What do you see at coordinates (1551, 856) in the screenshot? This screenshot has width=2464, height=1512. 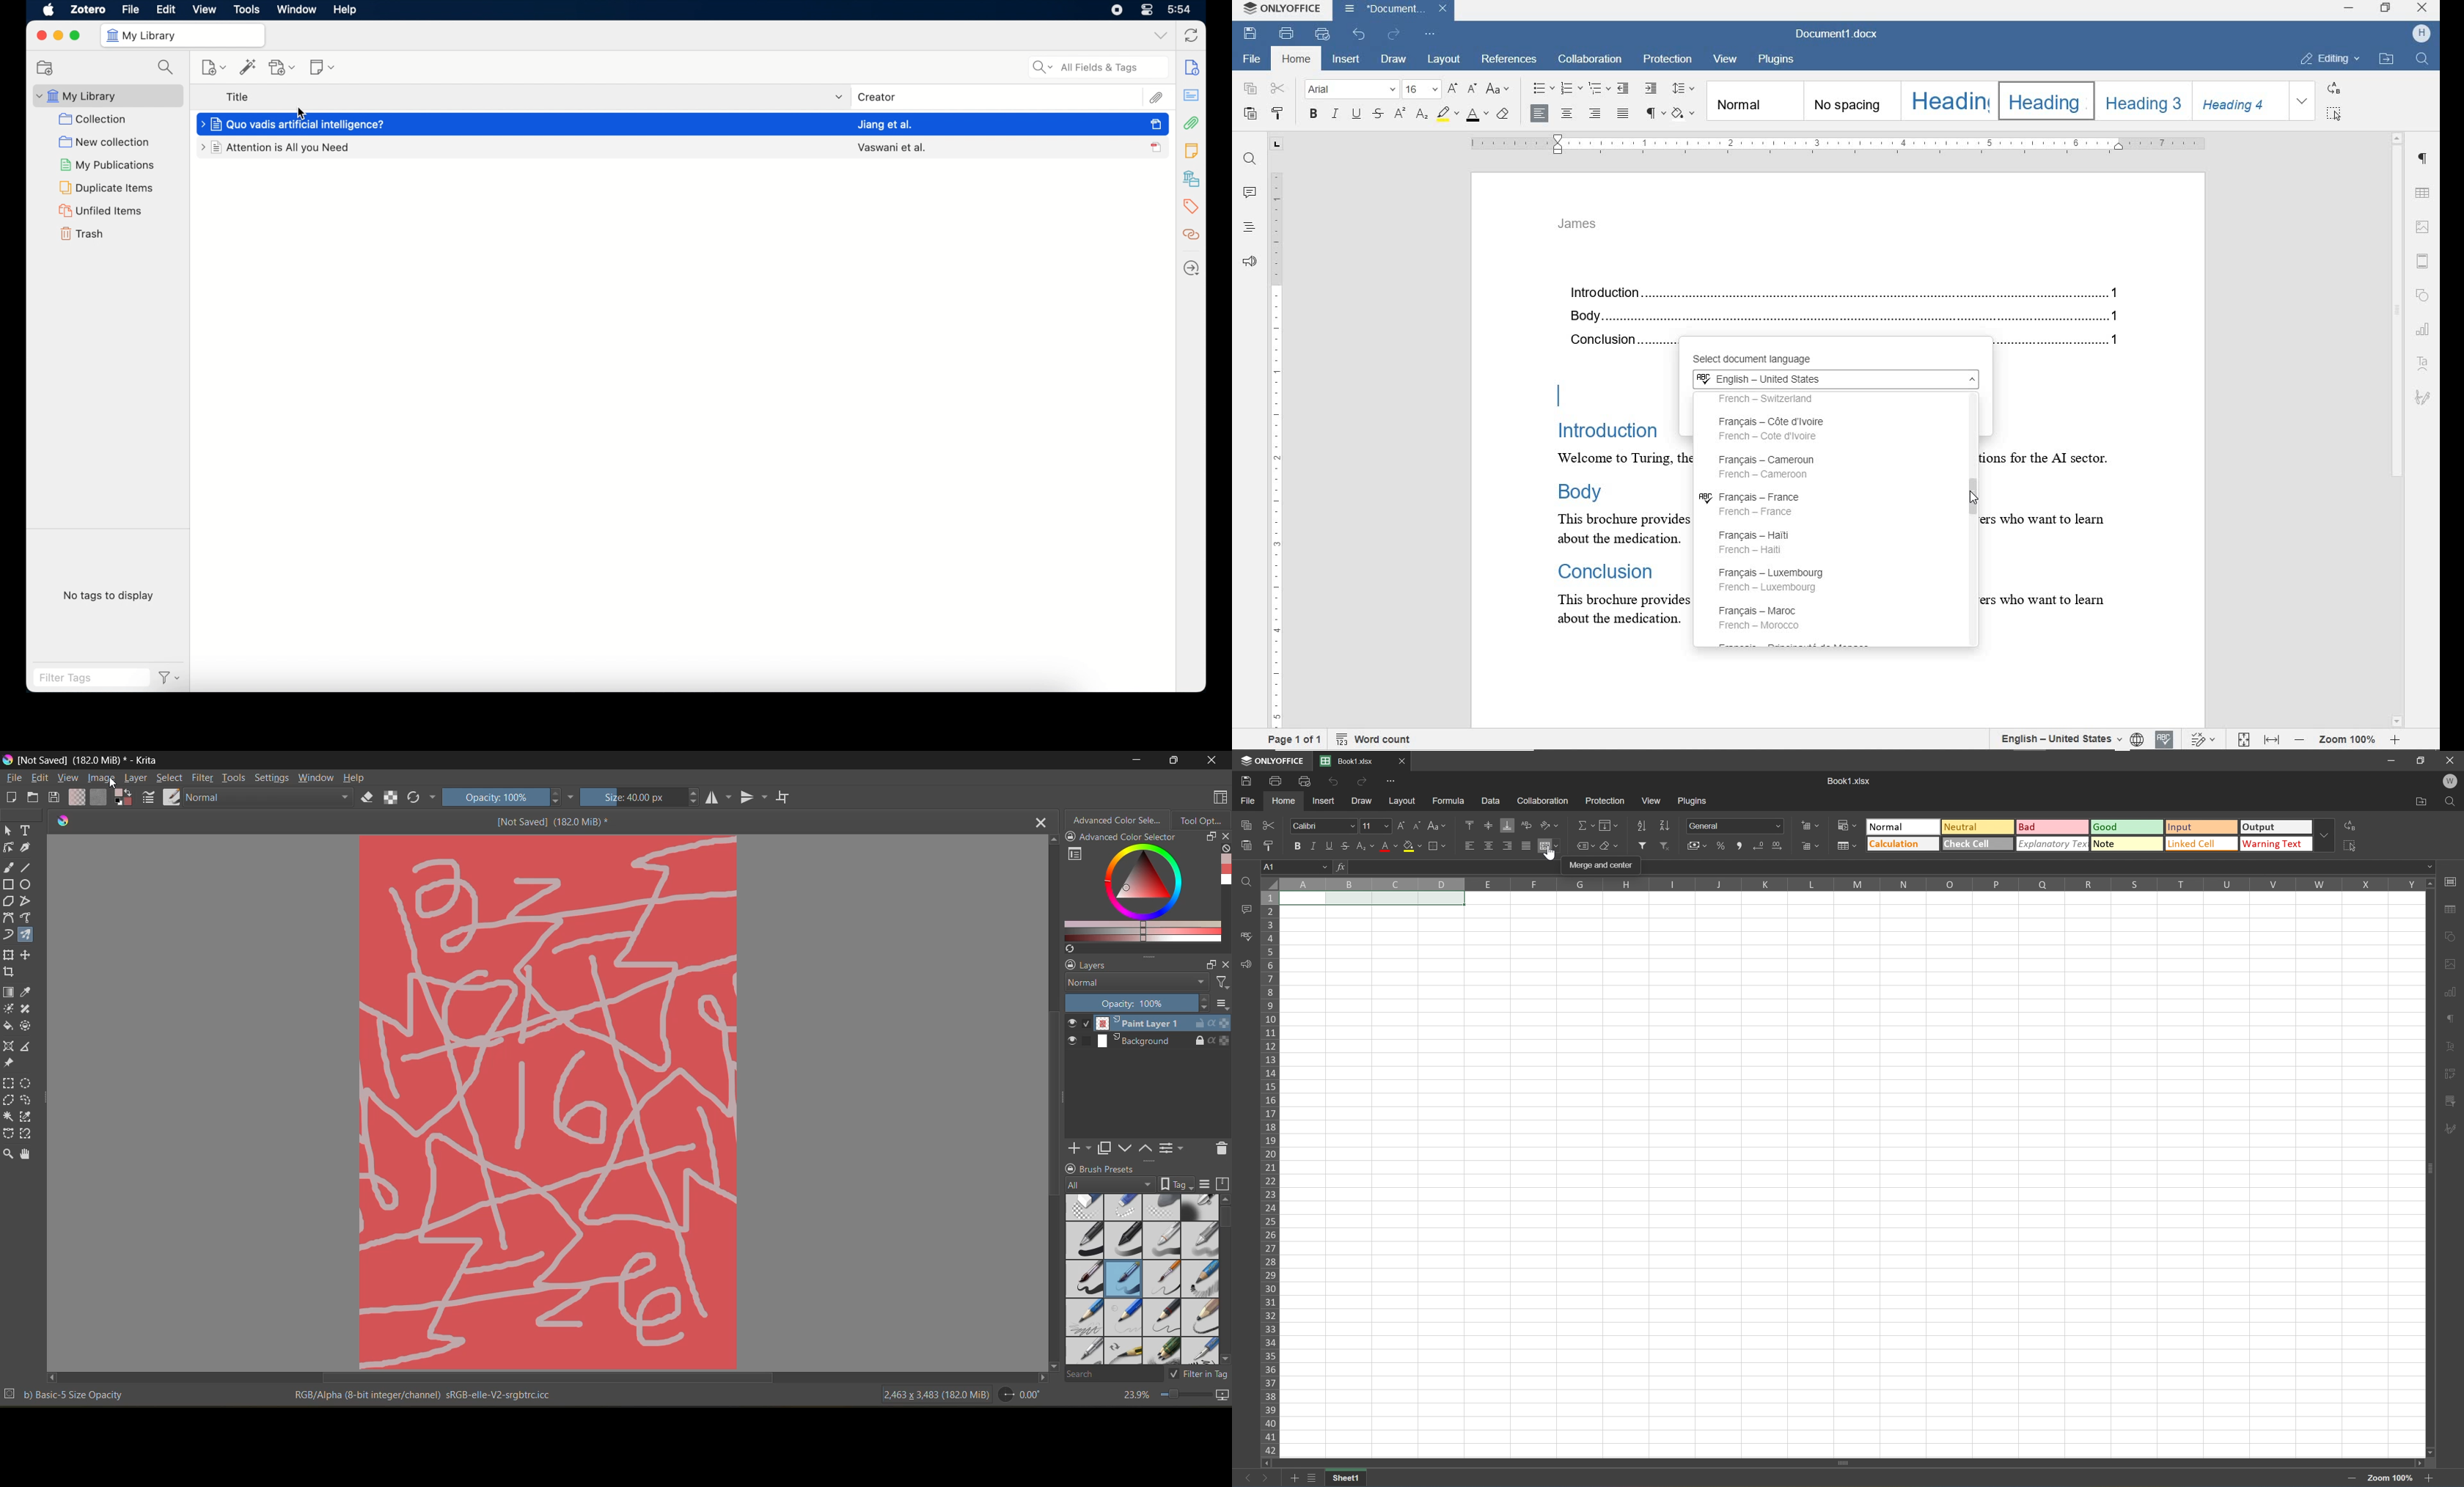 I see `Cursor` at bounding box center [1551, 856].